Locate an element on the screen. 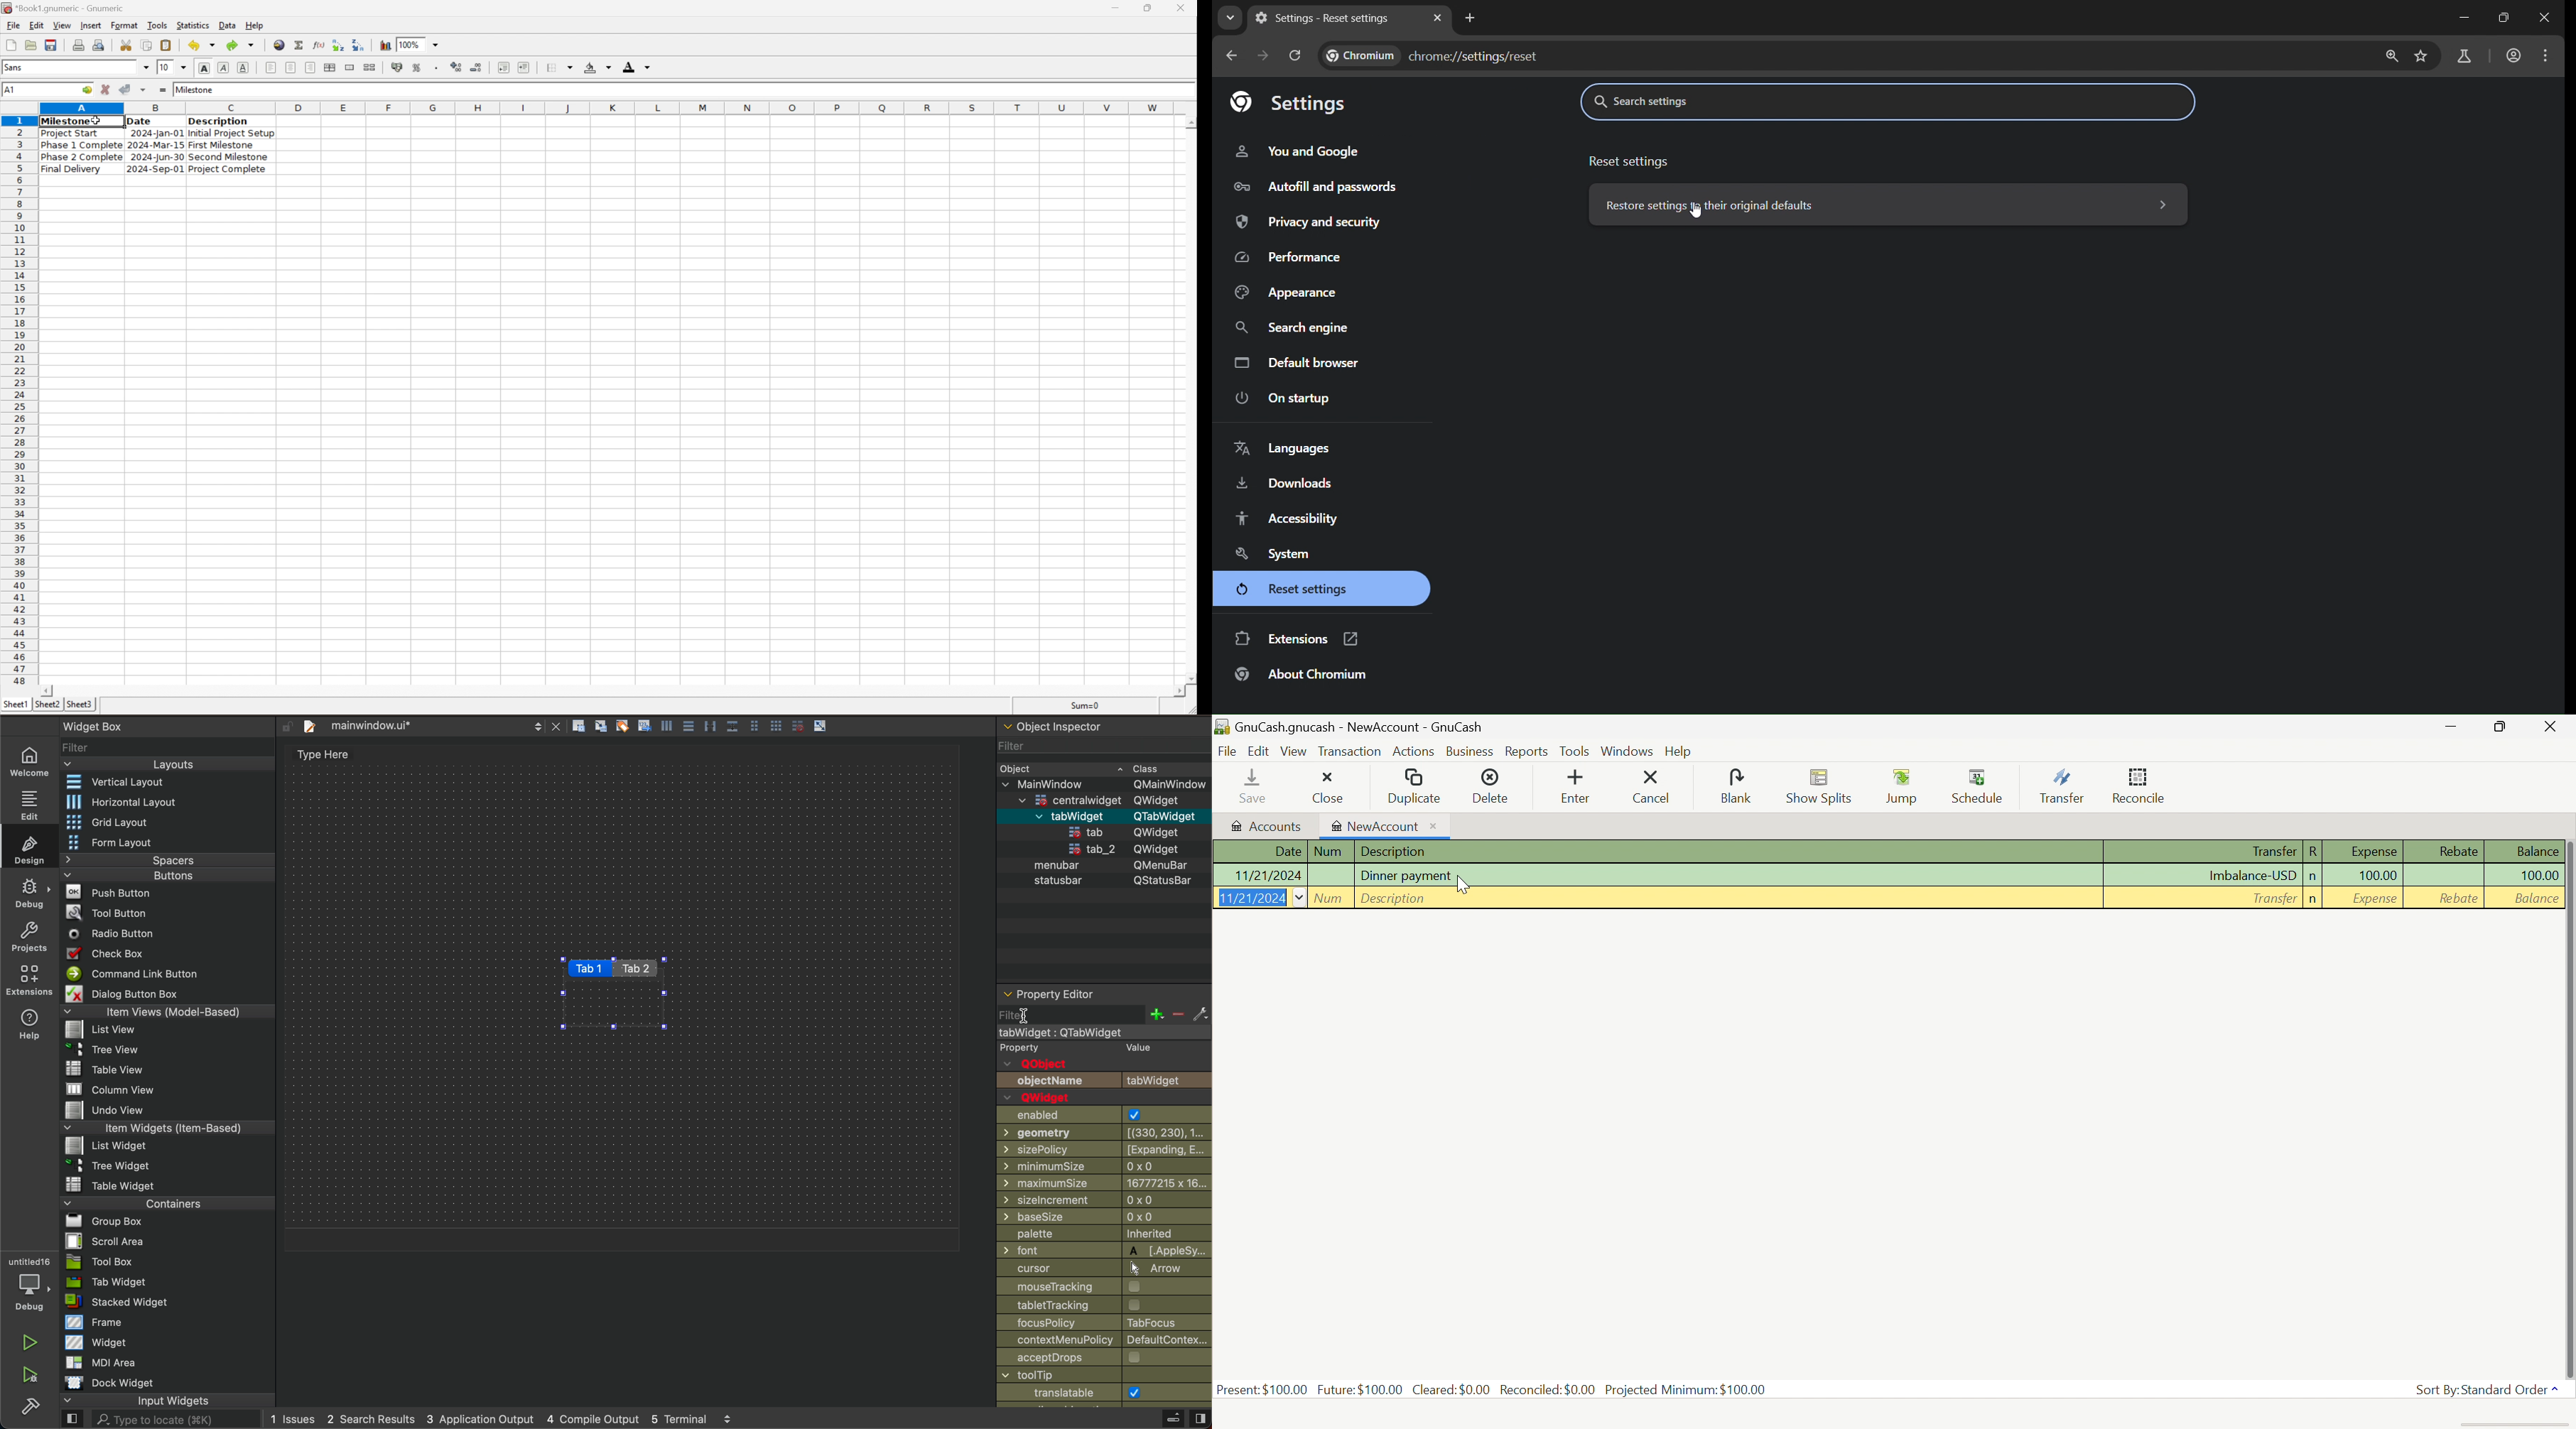 The height and width of the screenshot is (1456, 2576). format is located at coordinates (124, 25).